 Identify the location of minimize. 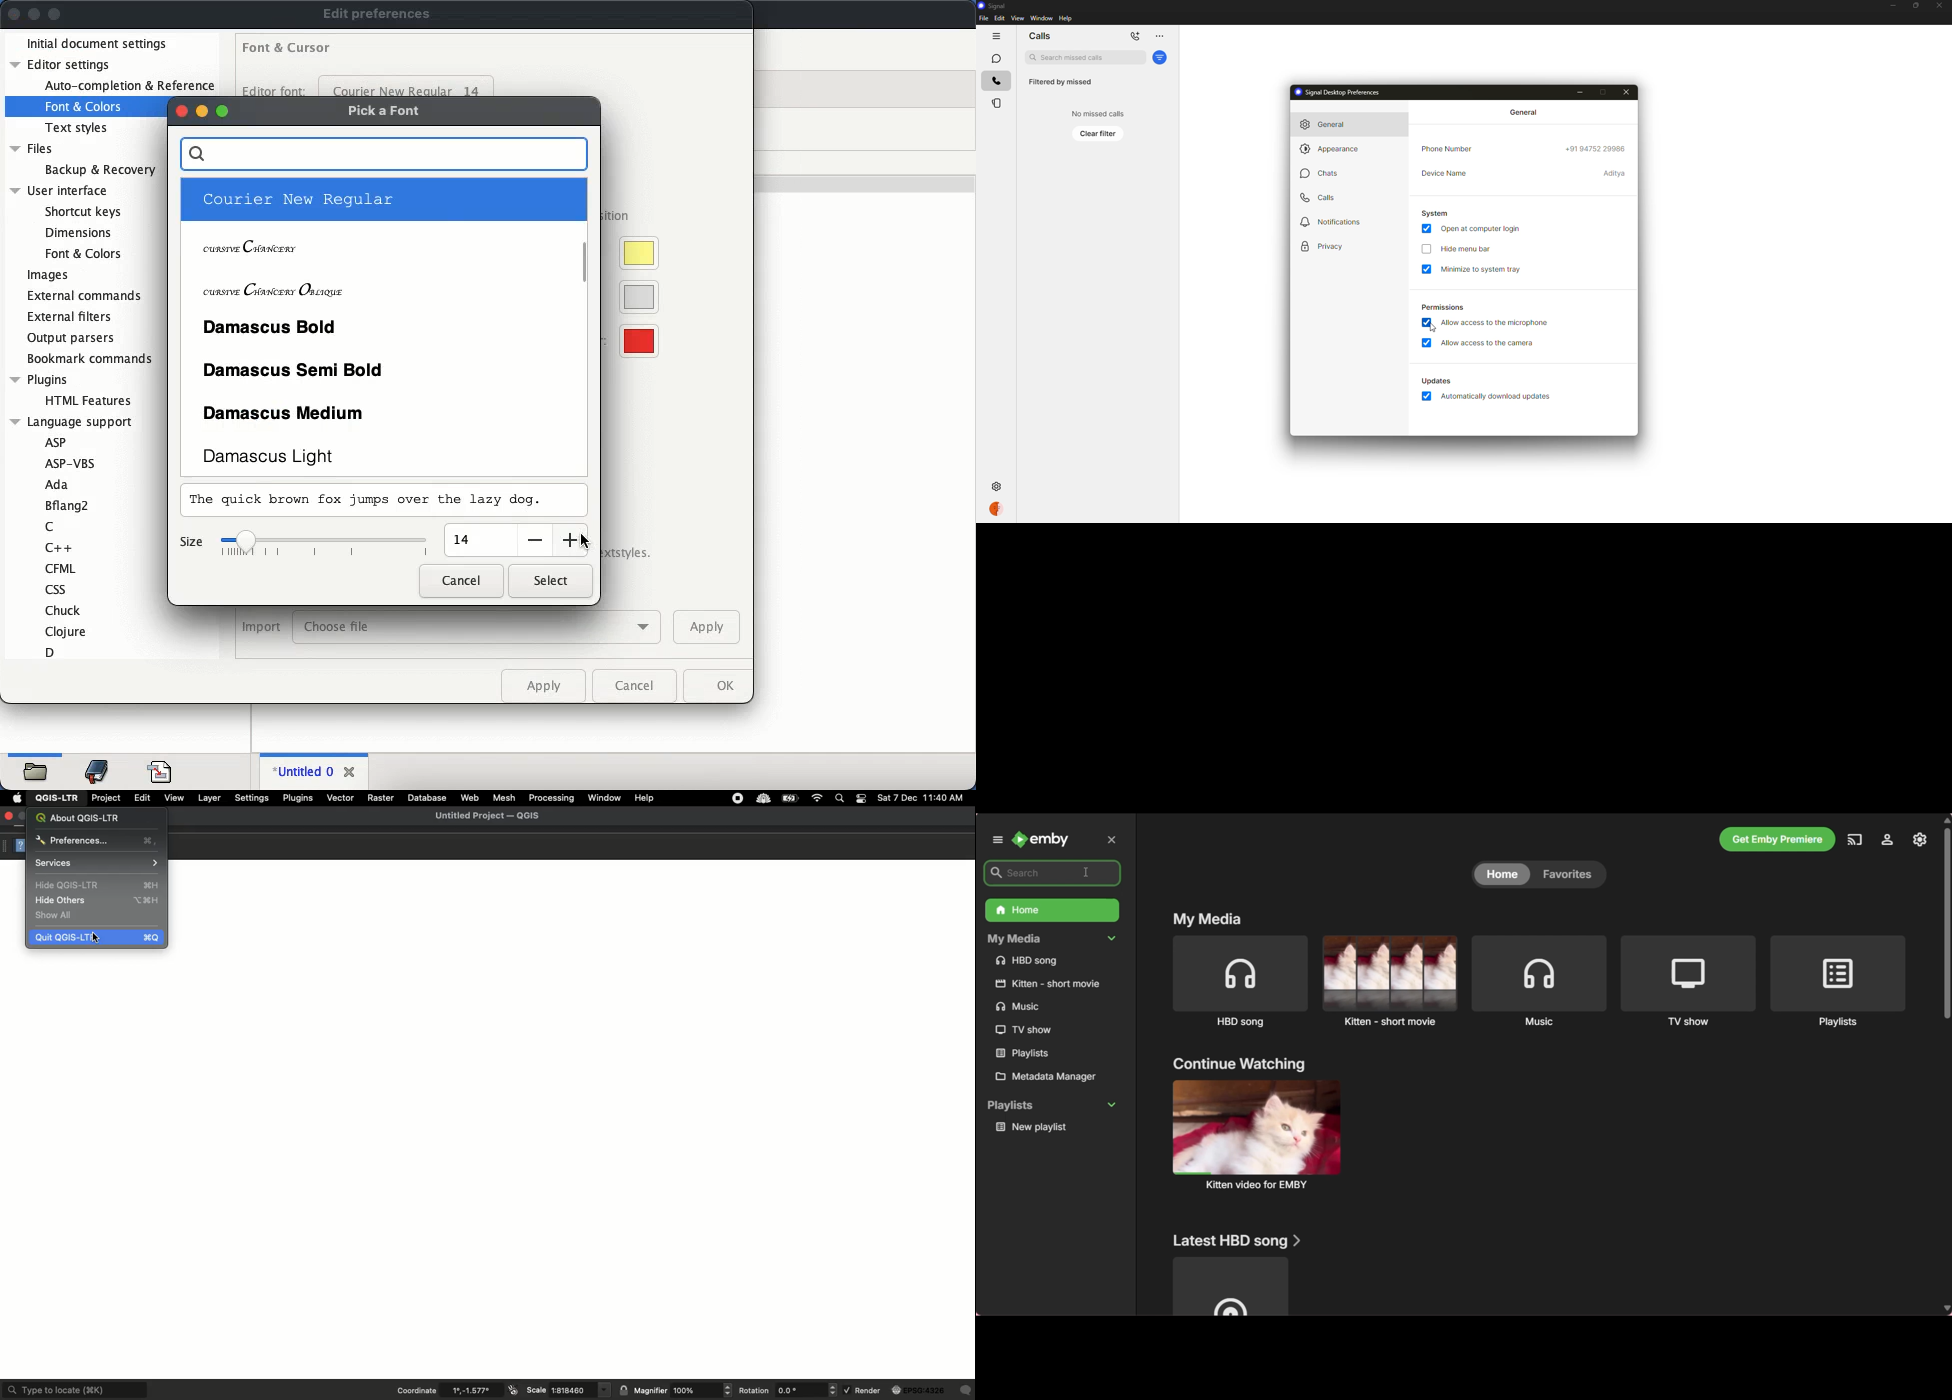
(202, 111).